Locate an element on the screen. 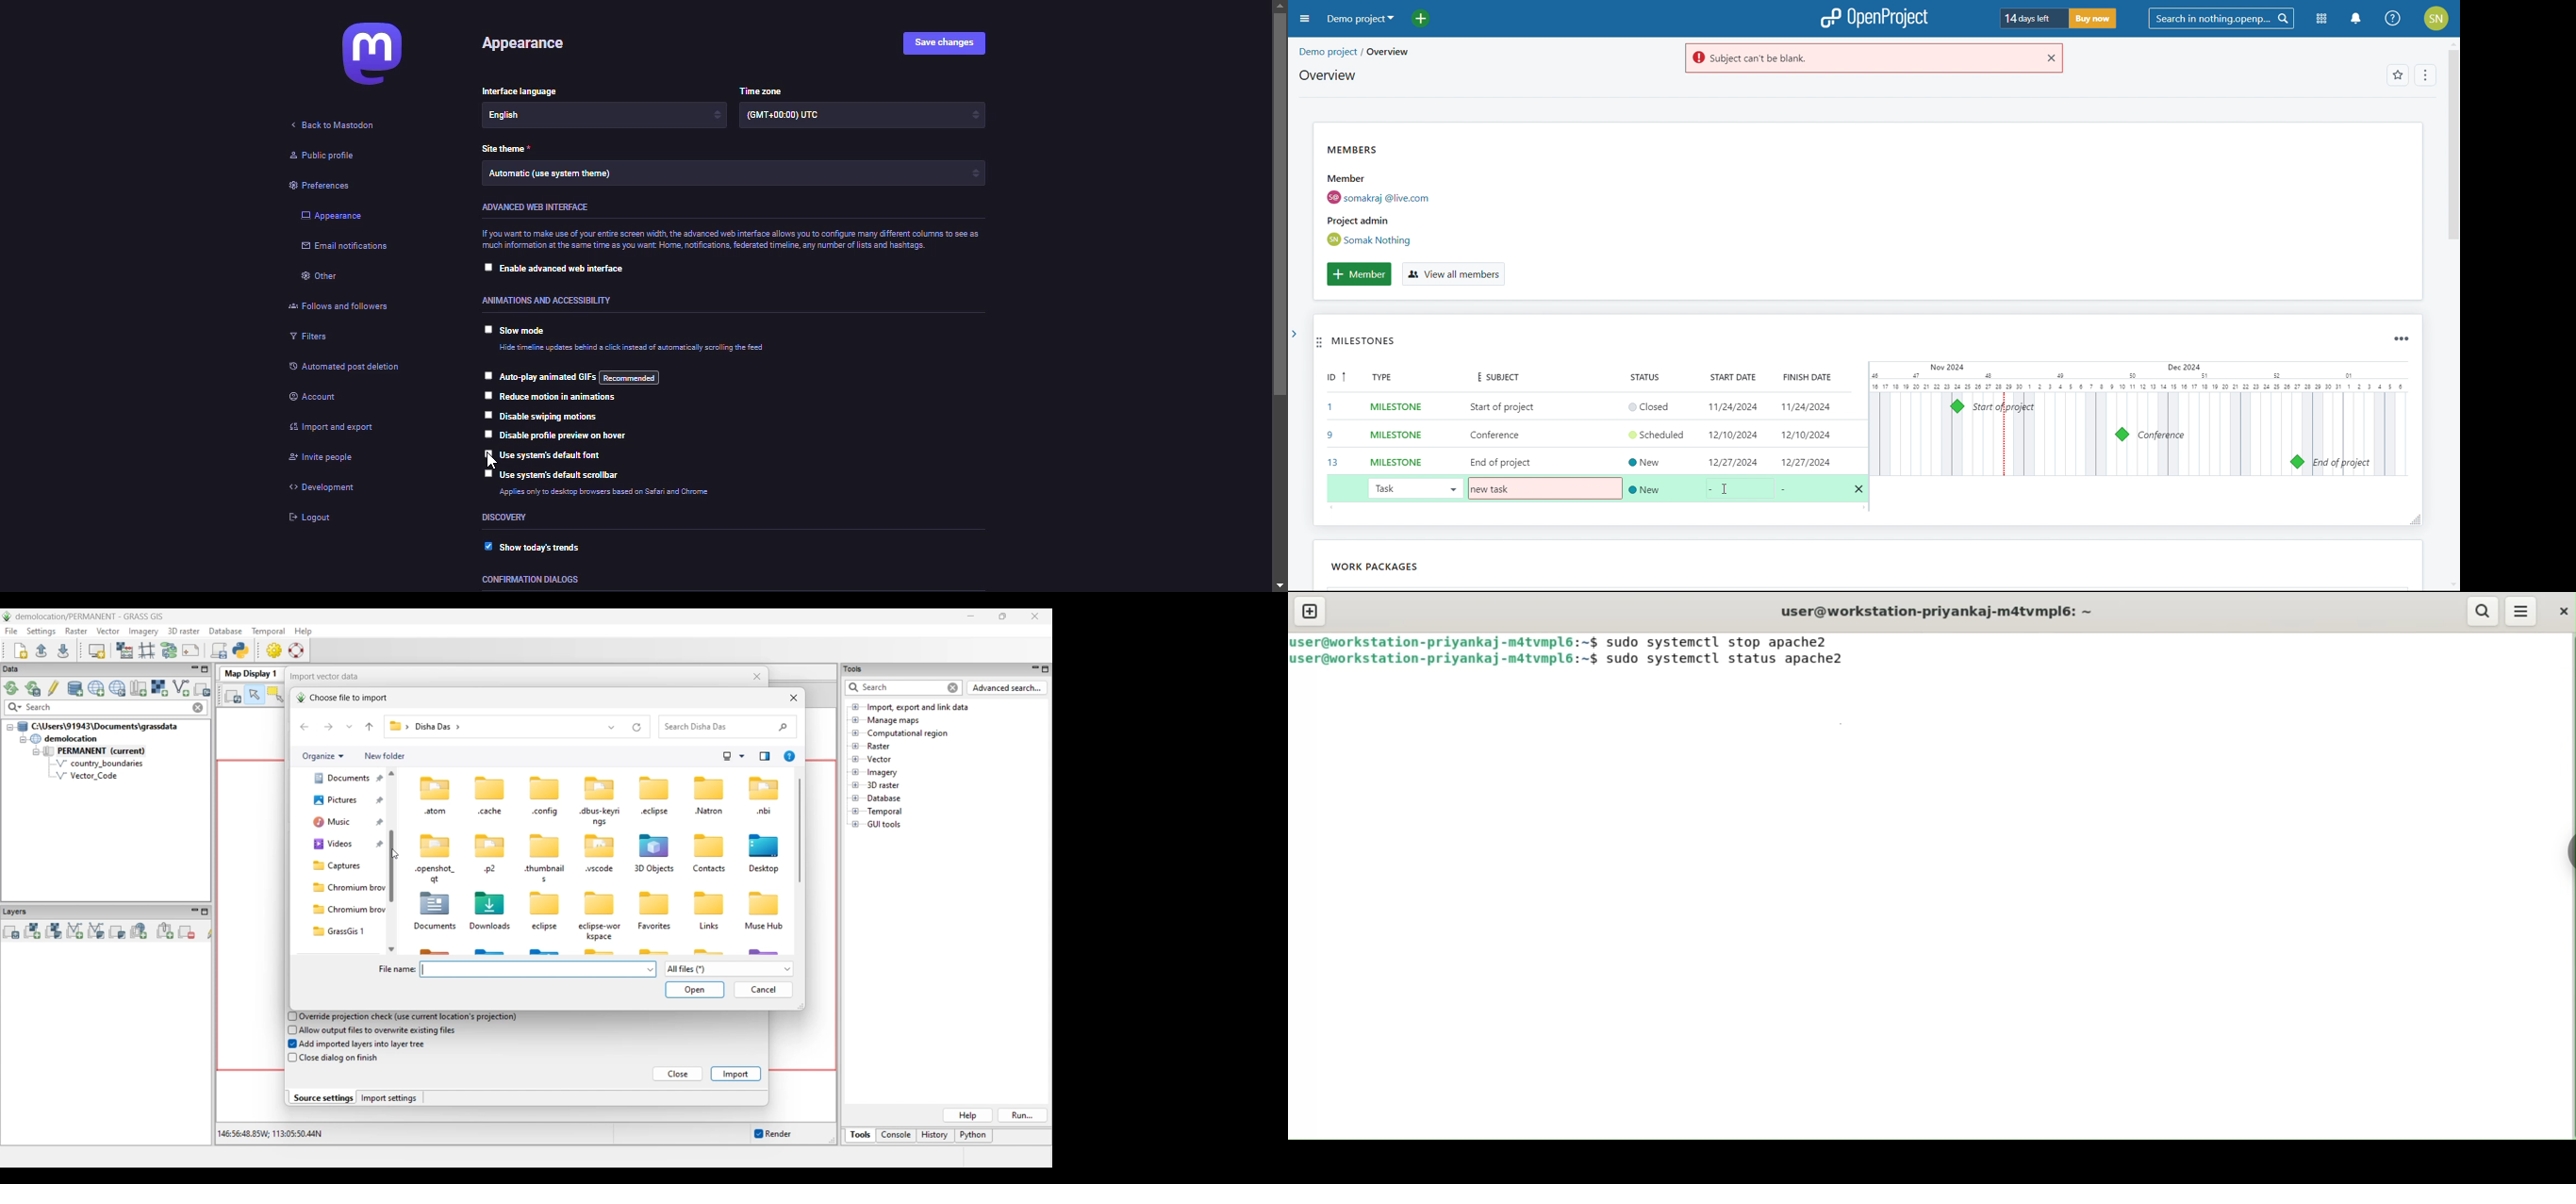 Image resolution: width=2576 pixels, height=1204 pixels. search is located at coordinates (2221, 19).